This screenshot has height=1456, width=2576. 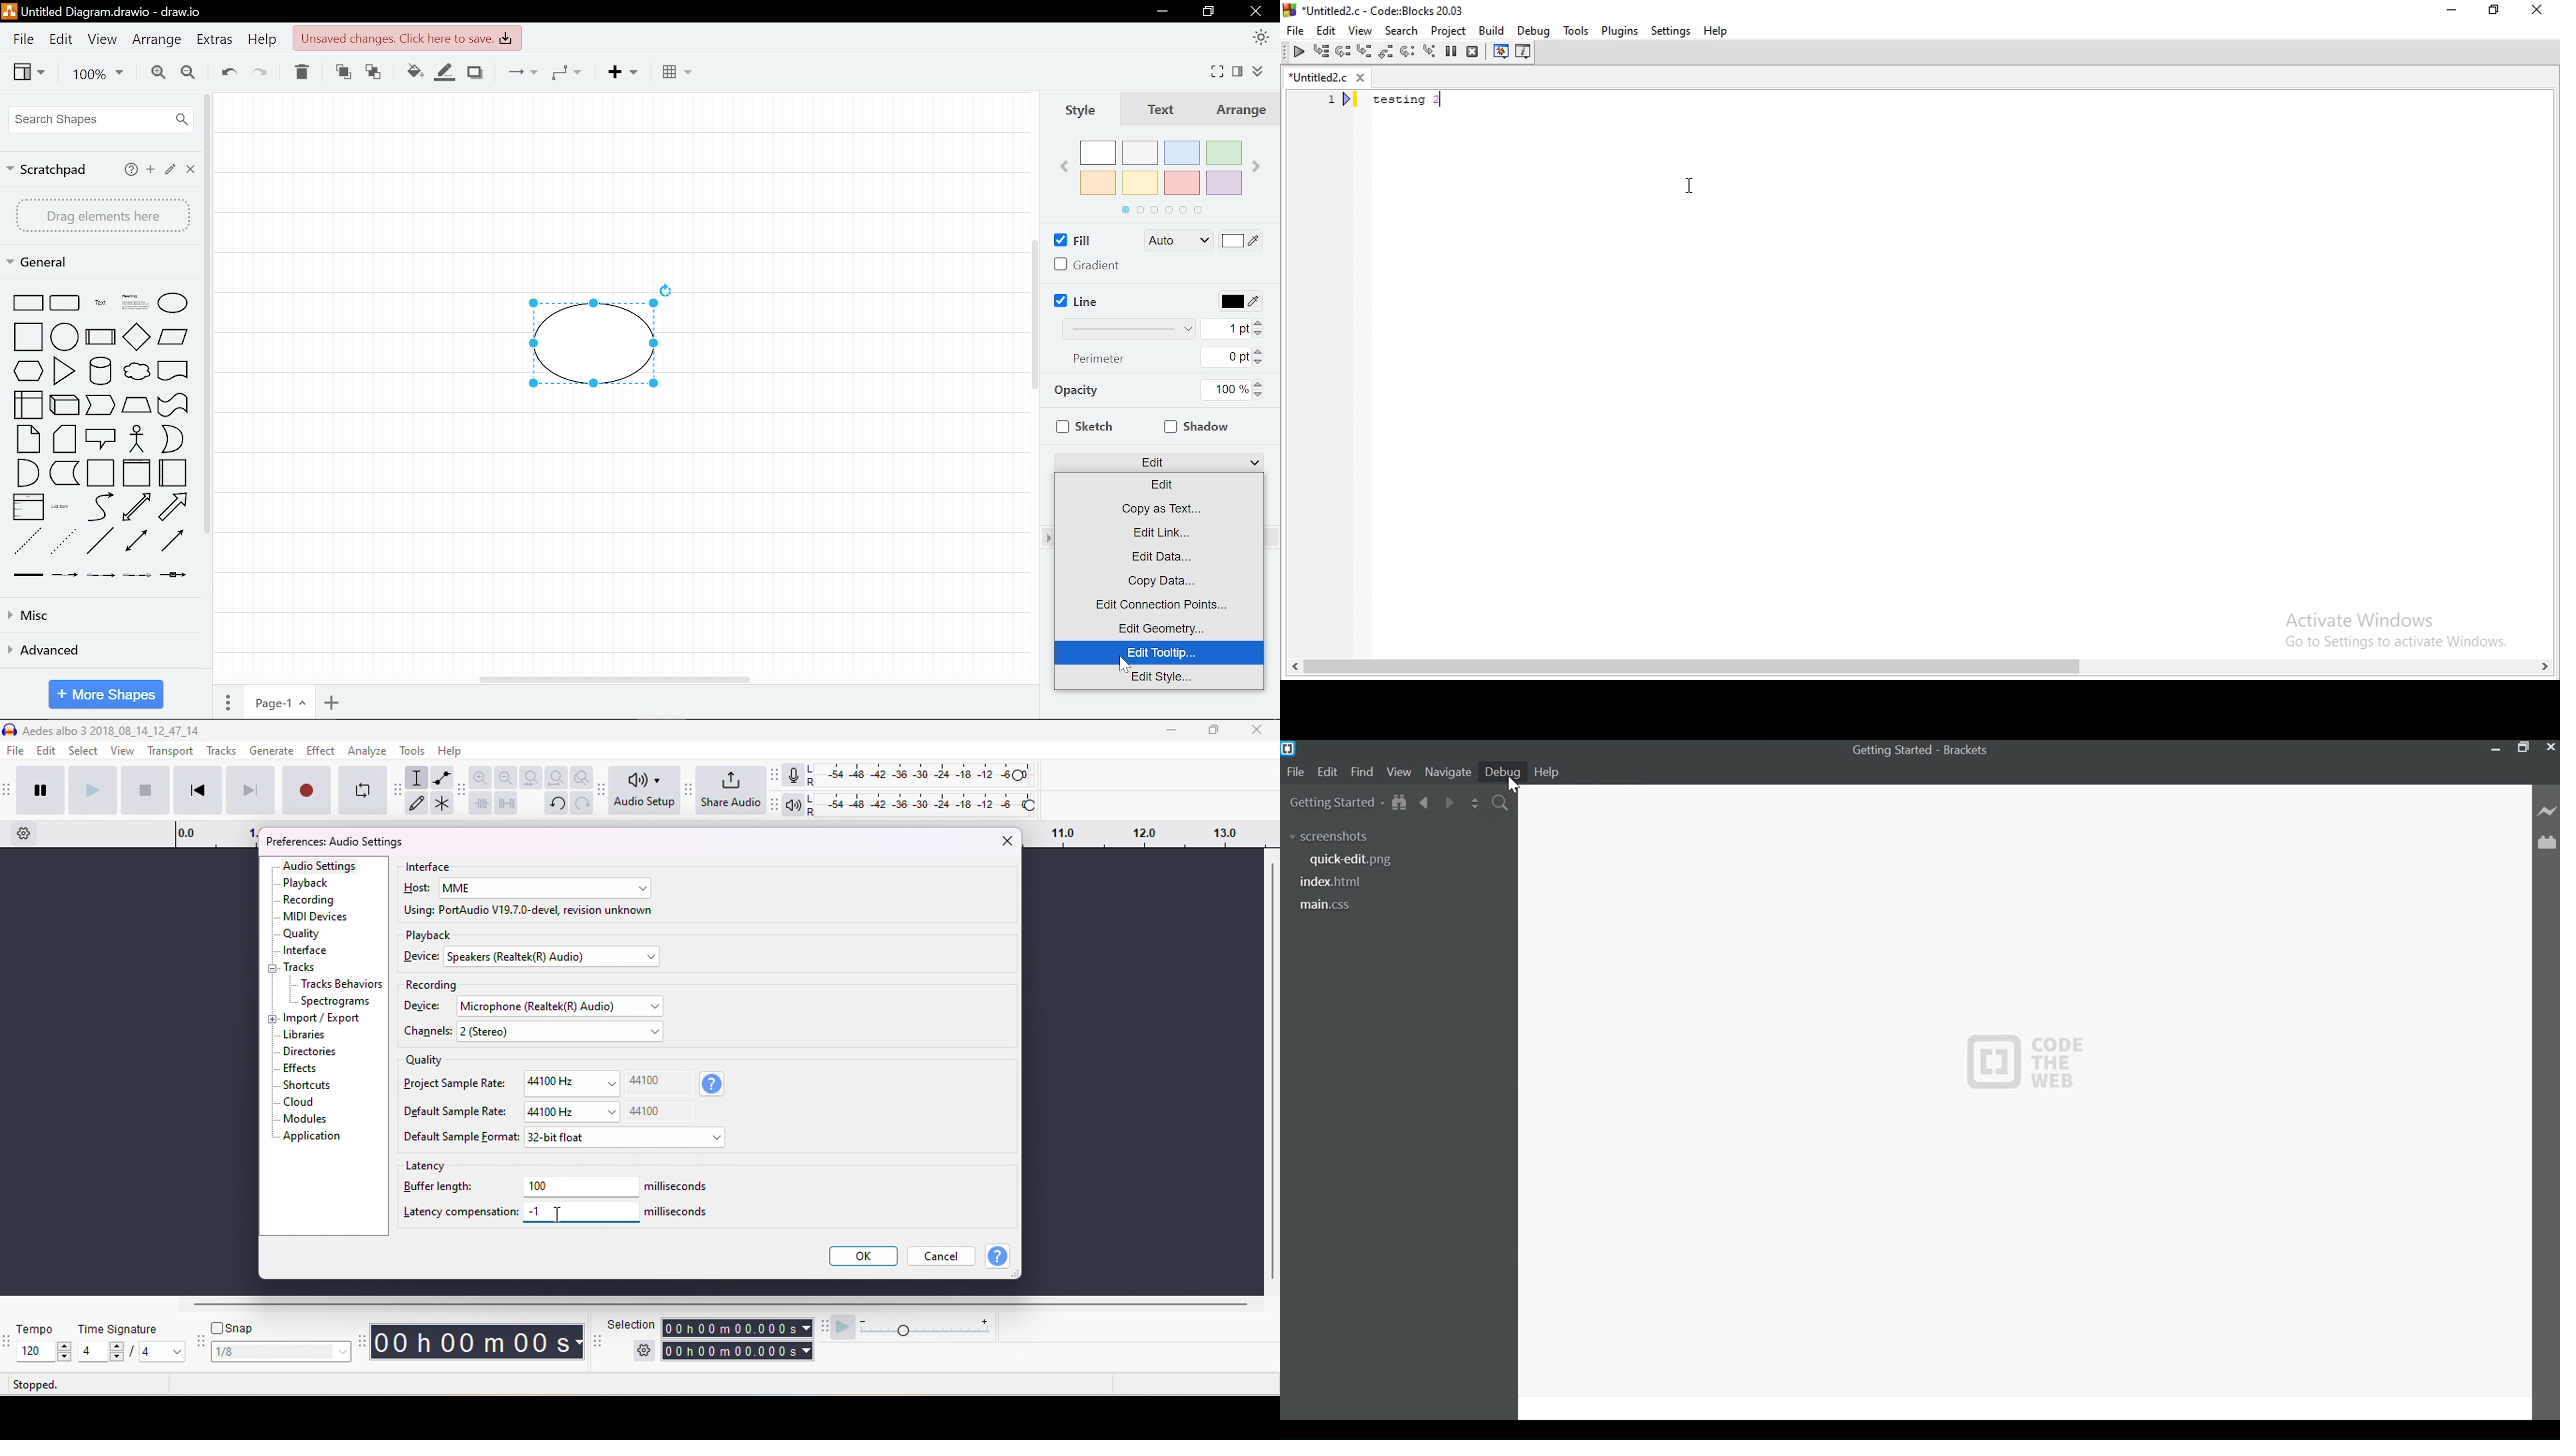 What do you see at coordinates (136, 370) in the screenshot?
I see `cloud` at bounding box center [136, 370].